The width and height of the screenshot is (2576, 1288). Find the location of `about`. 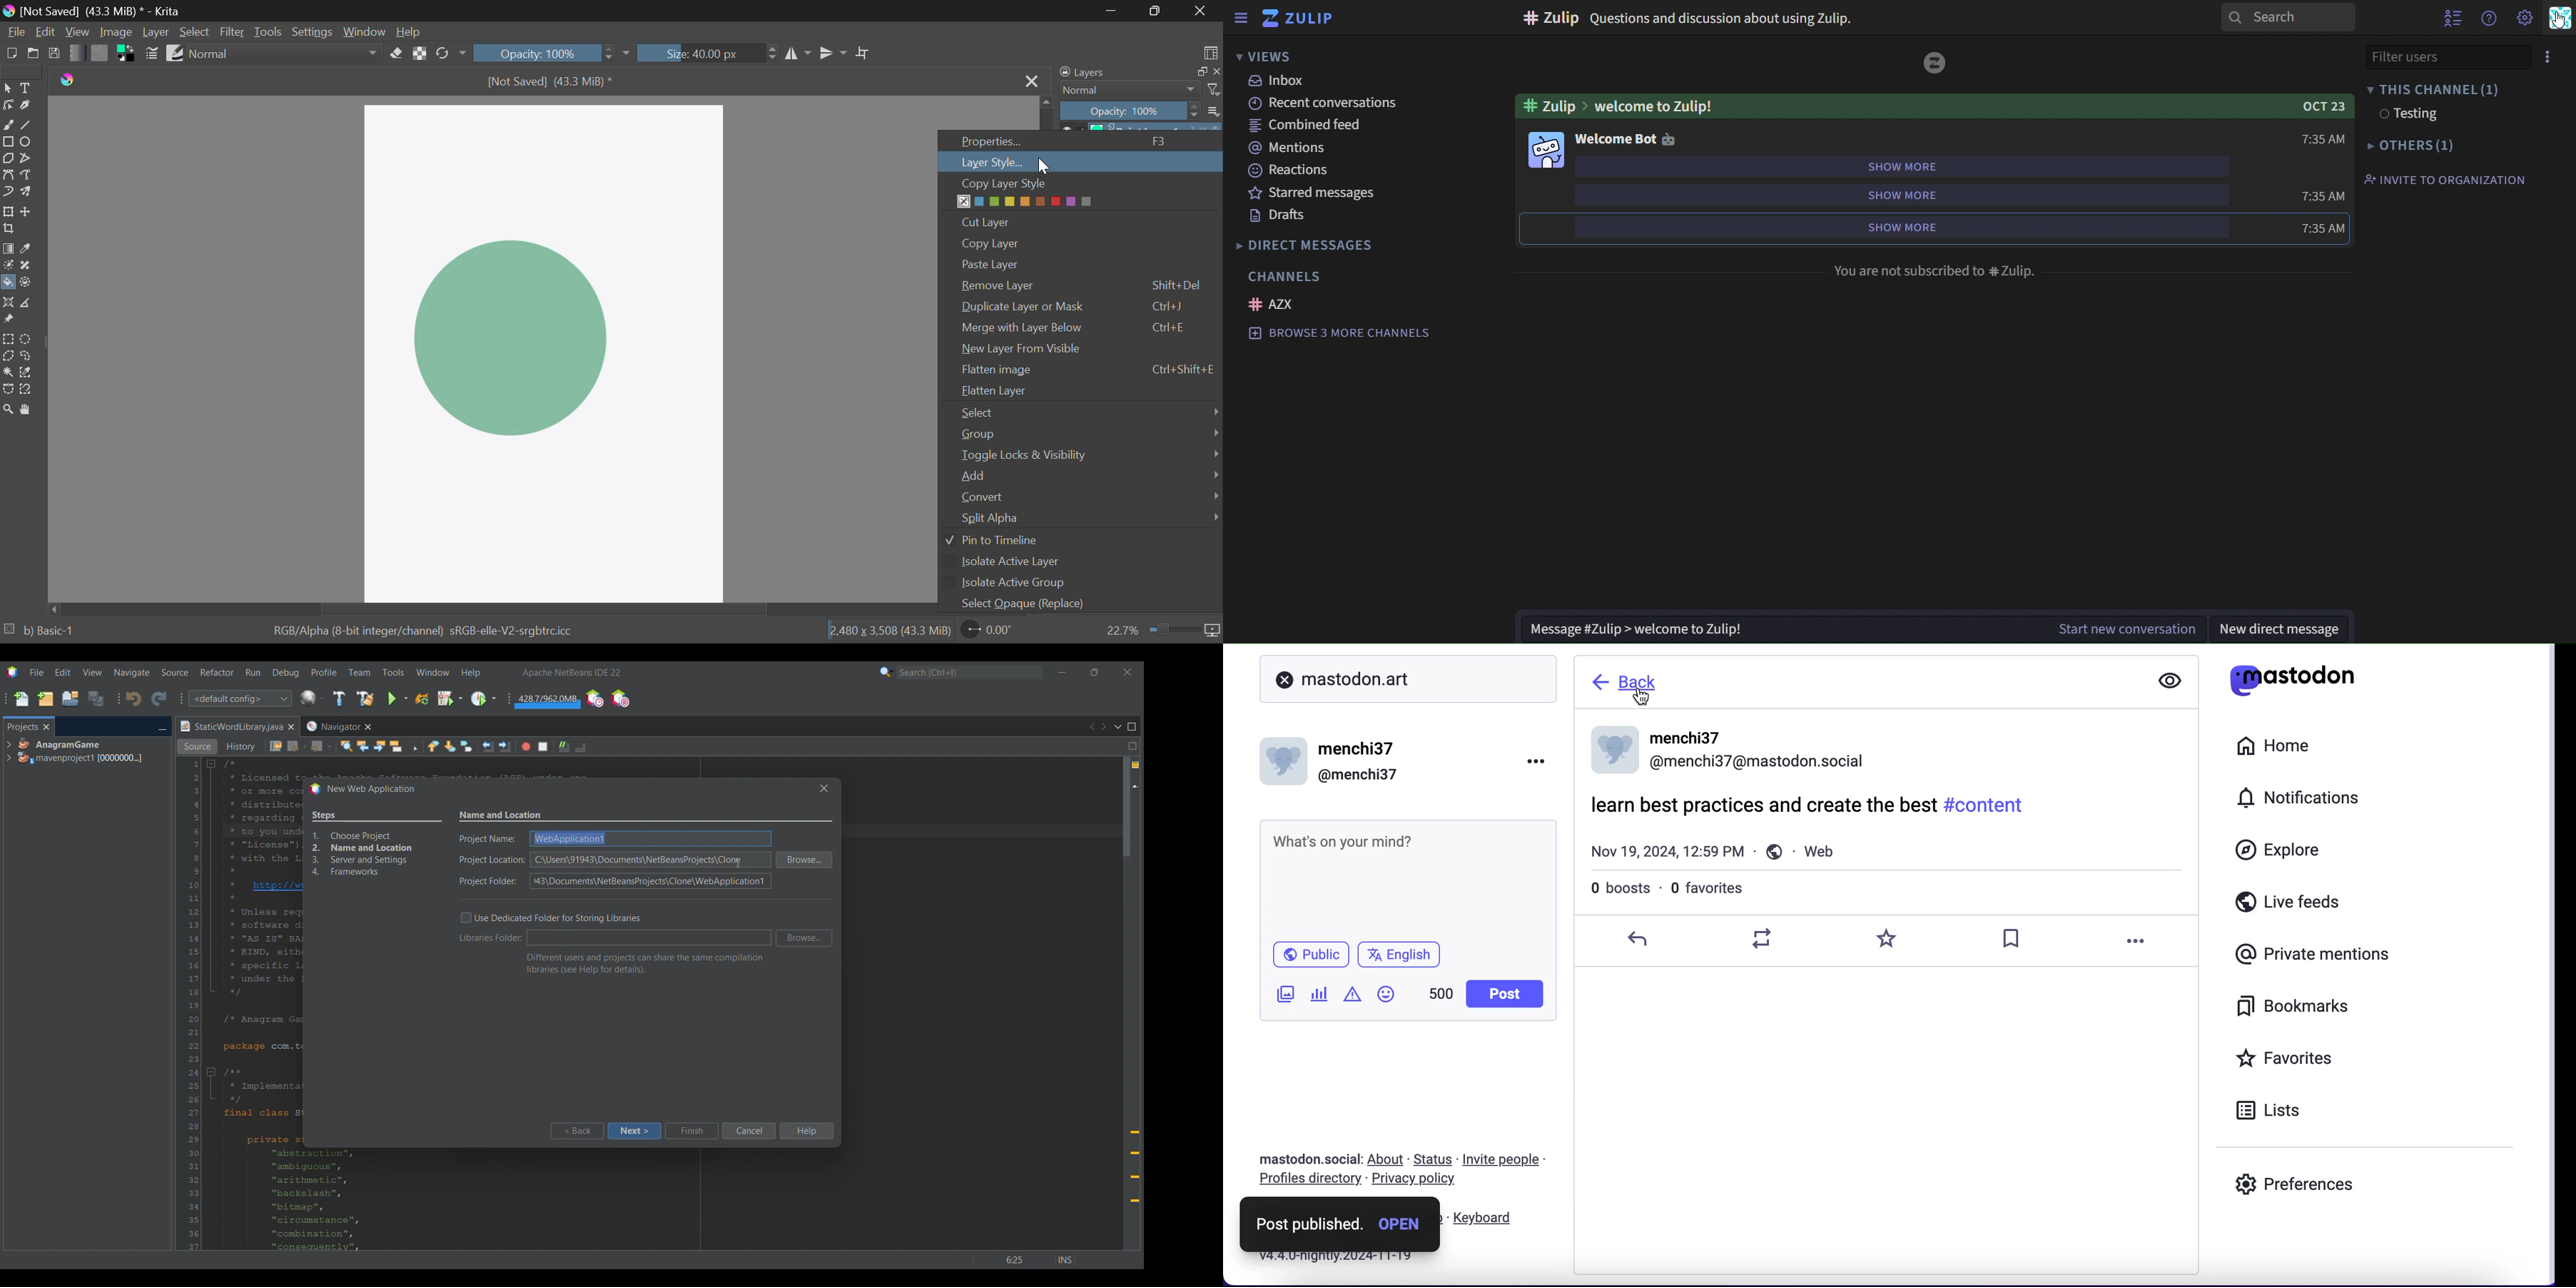

about is located at coordinates (1388, 1161).